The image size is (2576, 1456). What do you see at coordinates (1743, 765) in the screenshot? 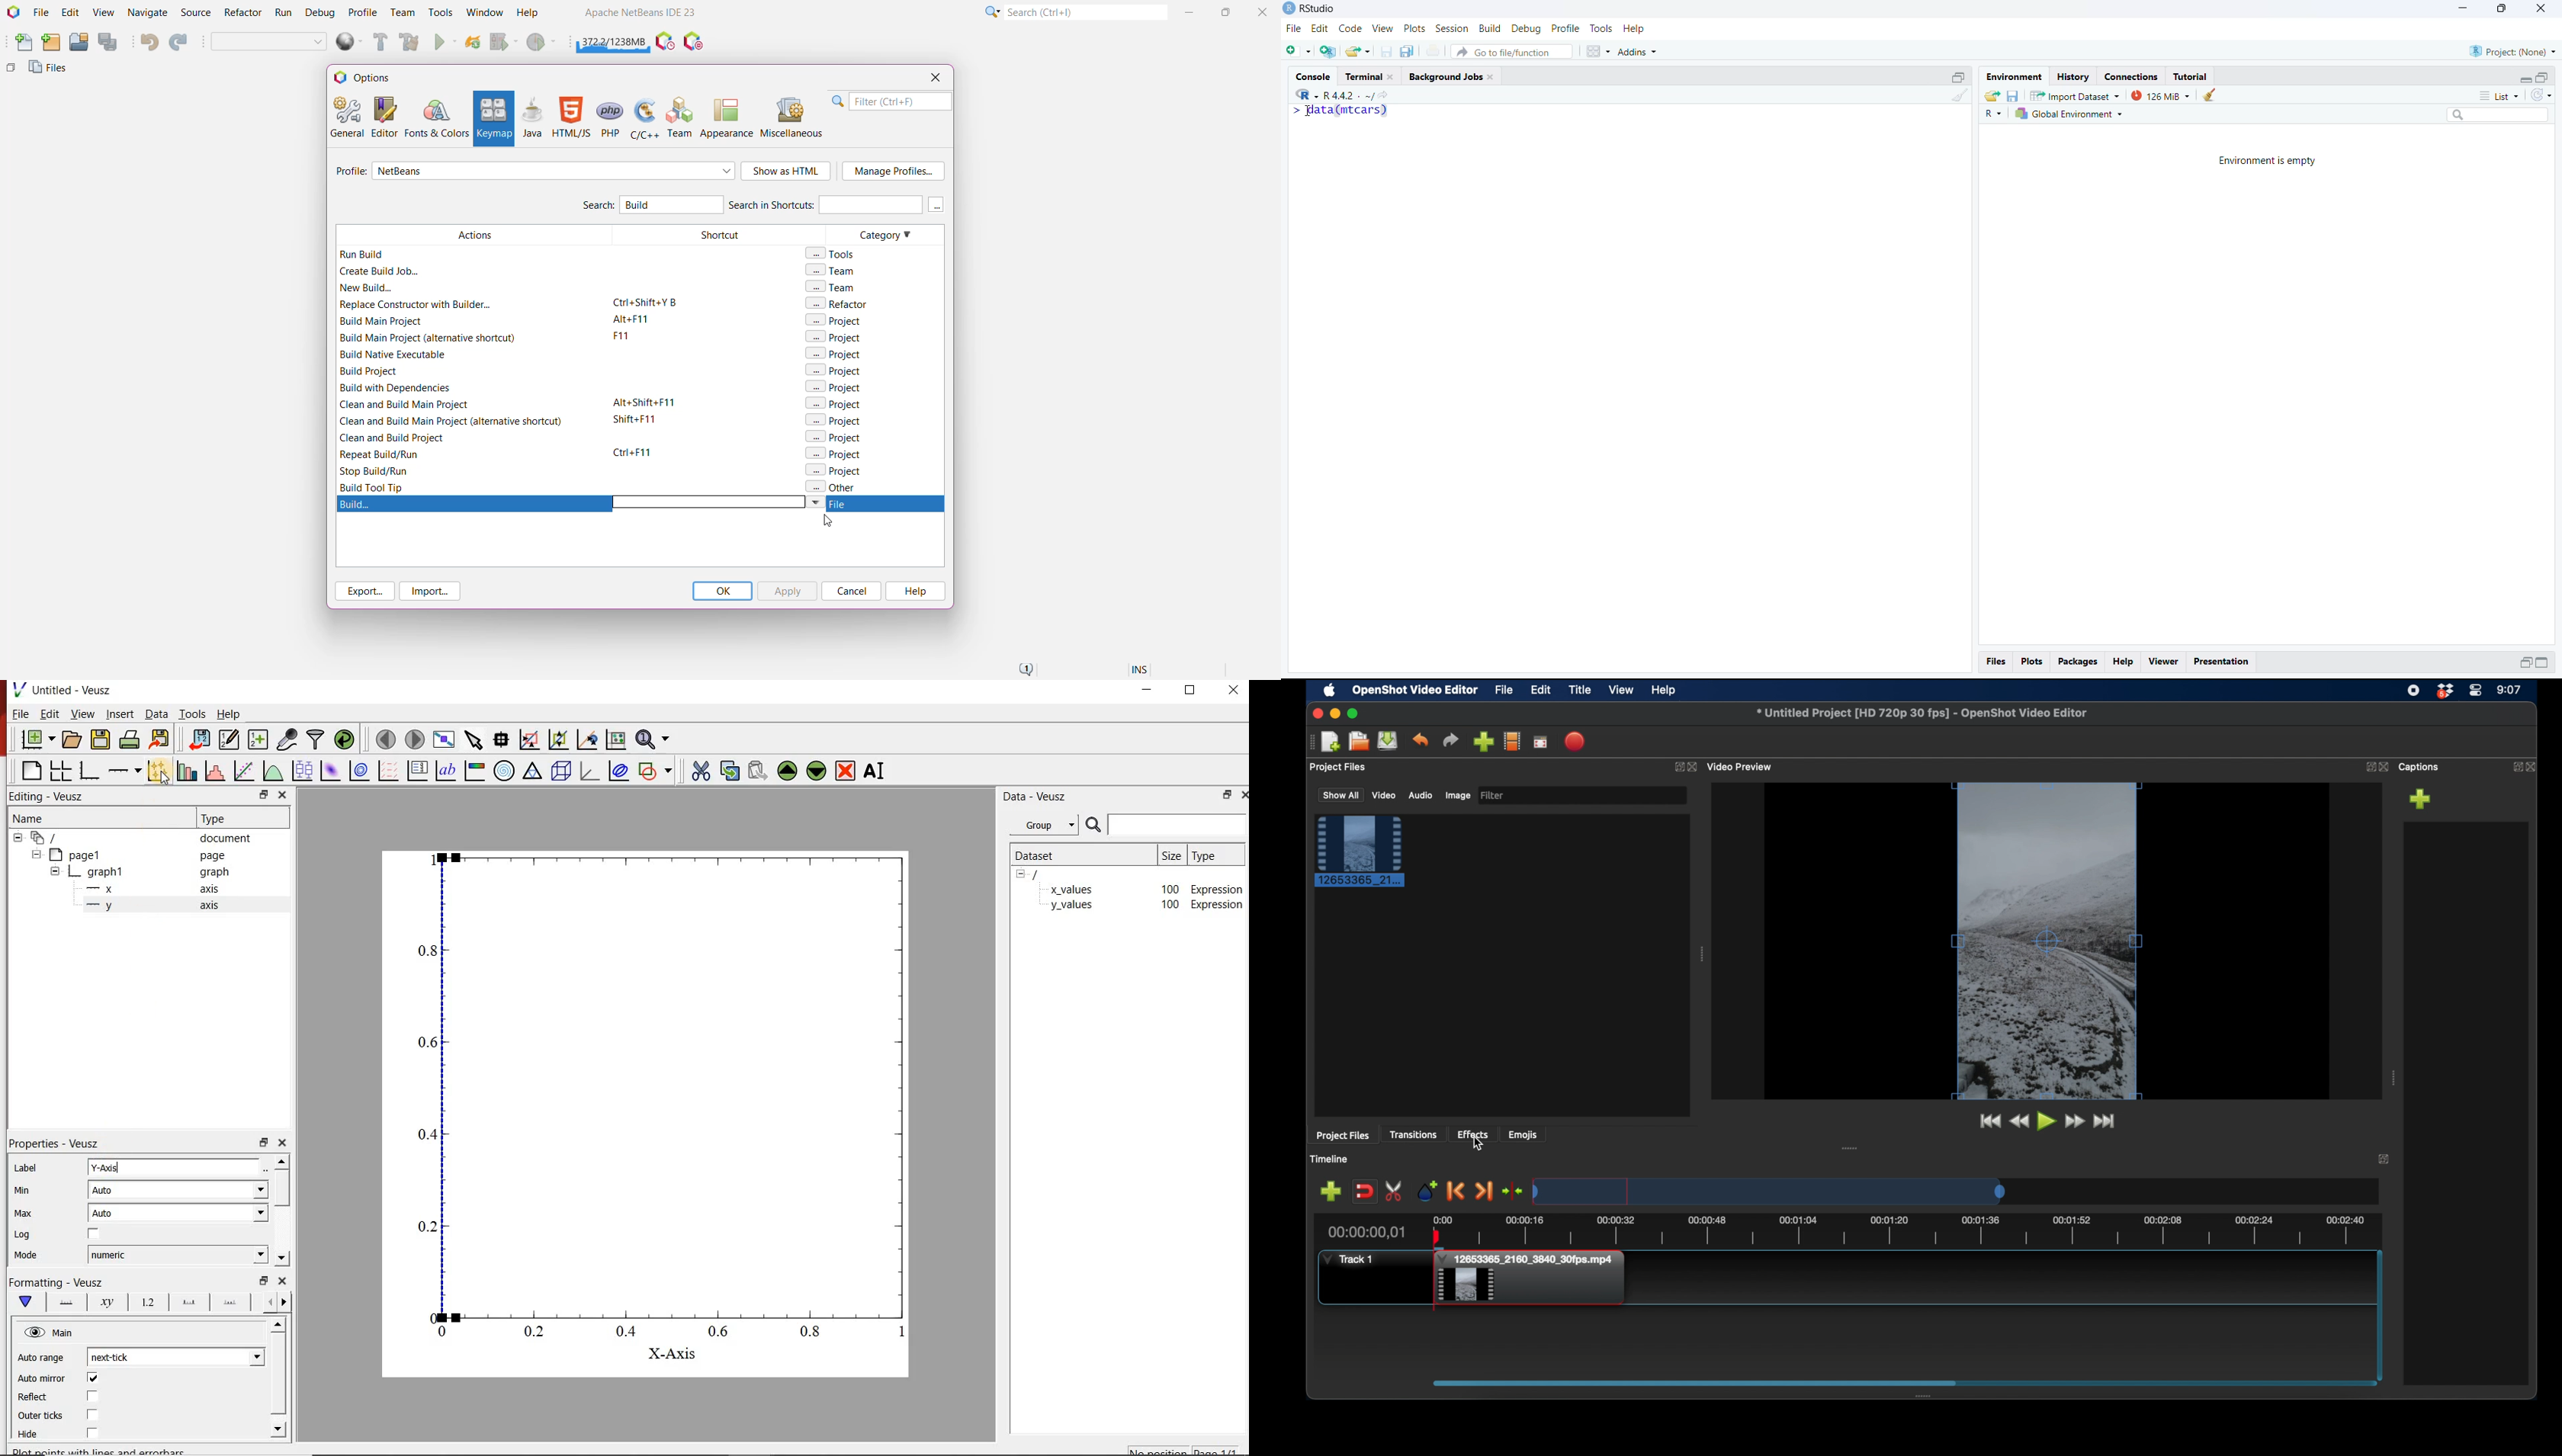
I see `video preview` at bounding box center [1743, 765].